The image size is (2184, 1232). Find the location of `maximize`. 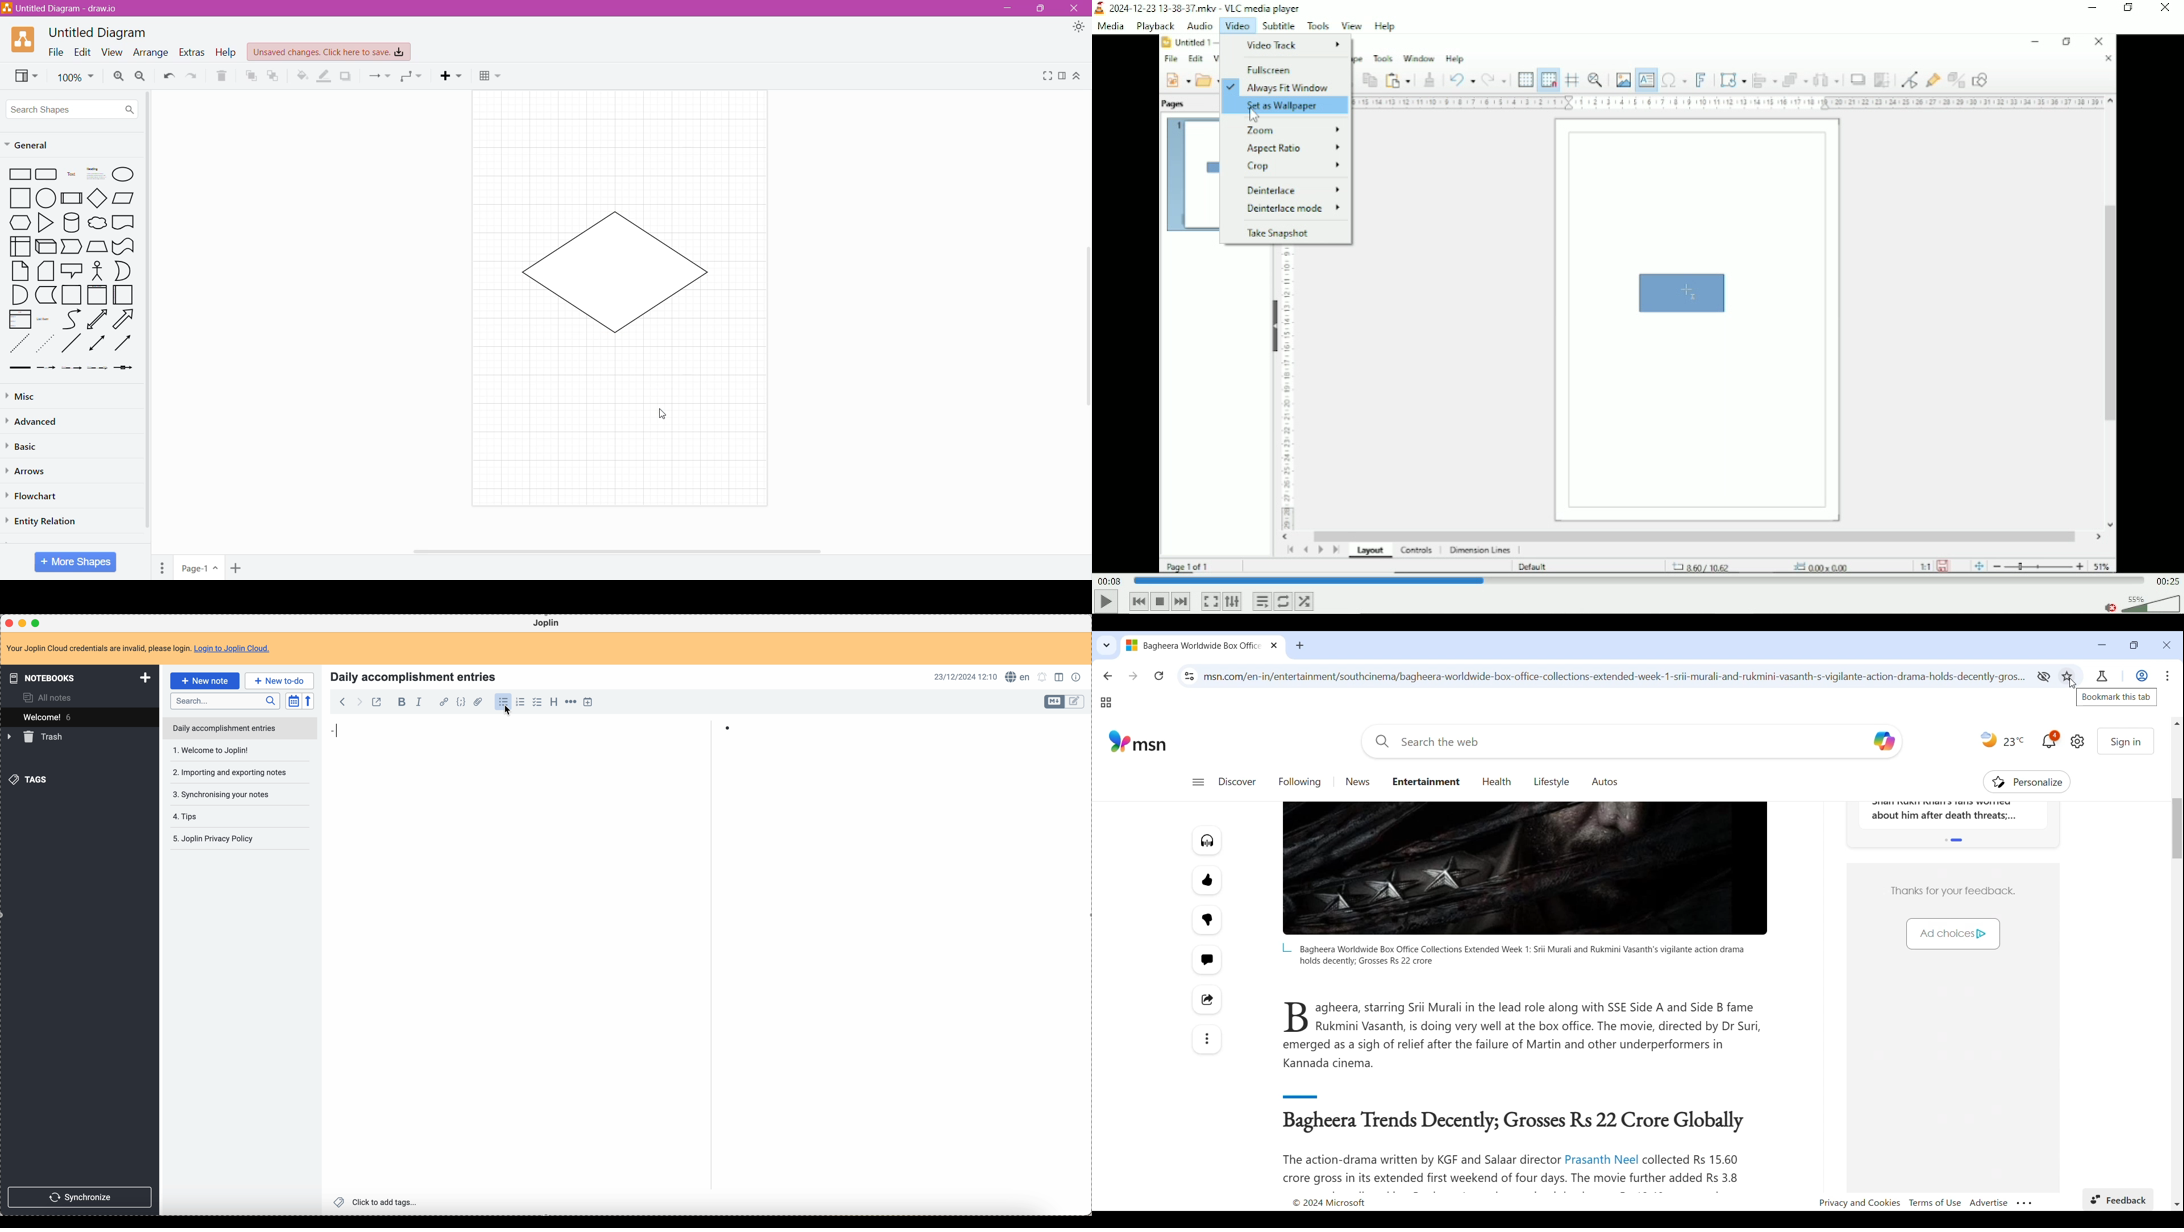

maximize is located at coordinates (36, 623).